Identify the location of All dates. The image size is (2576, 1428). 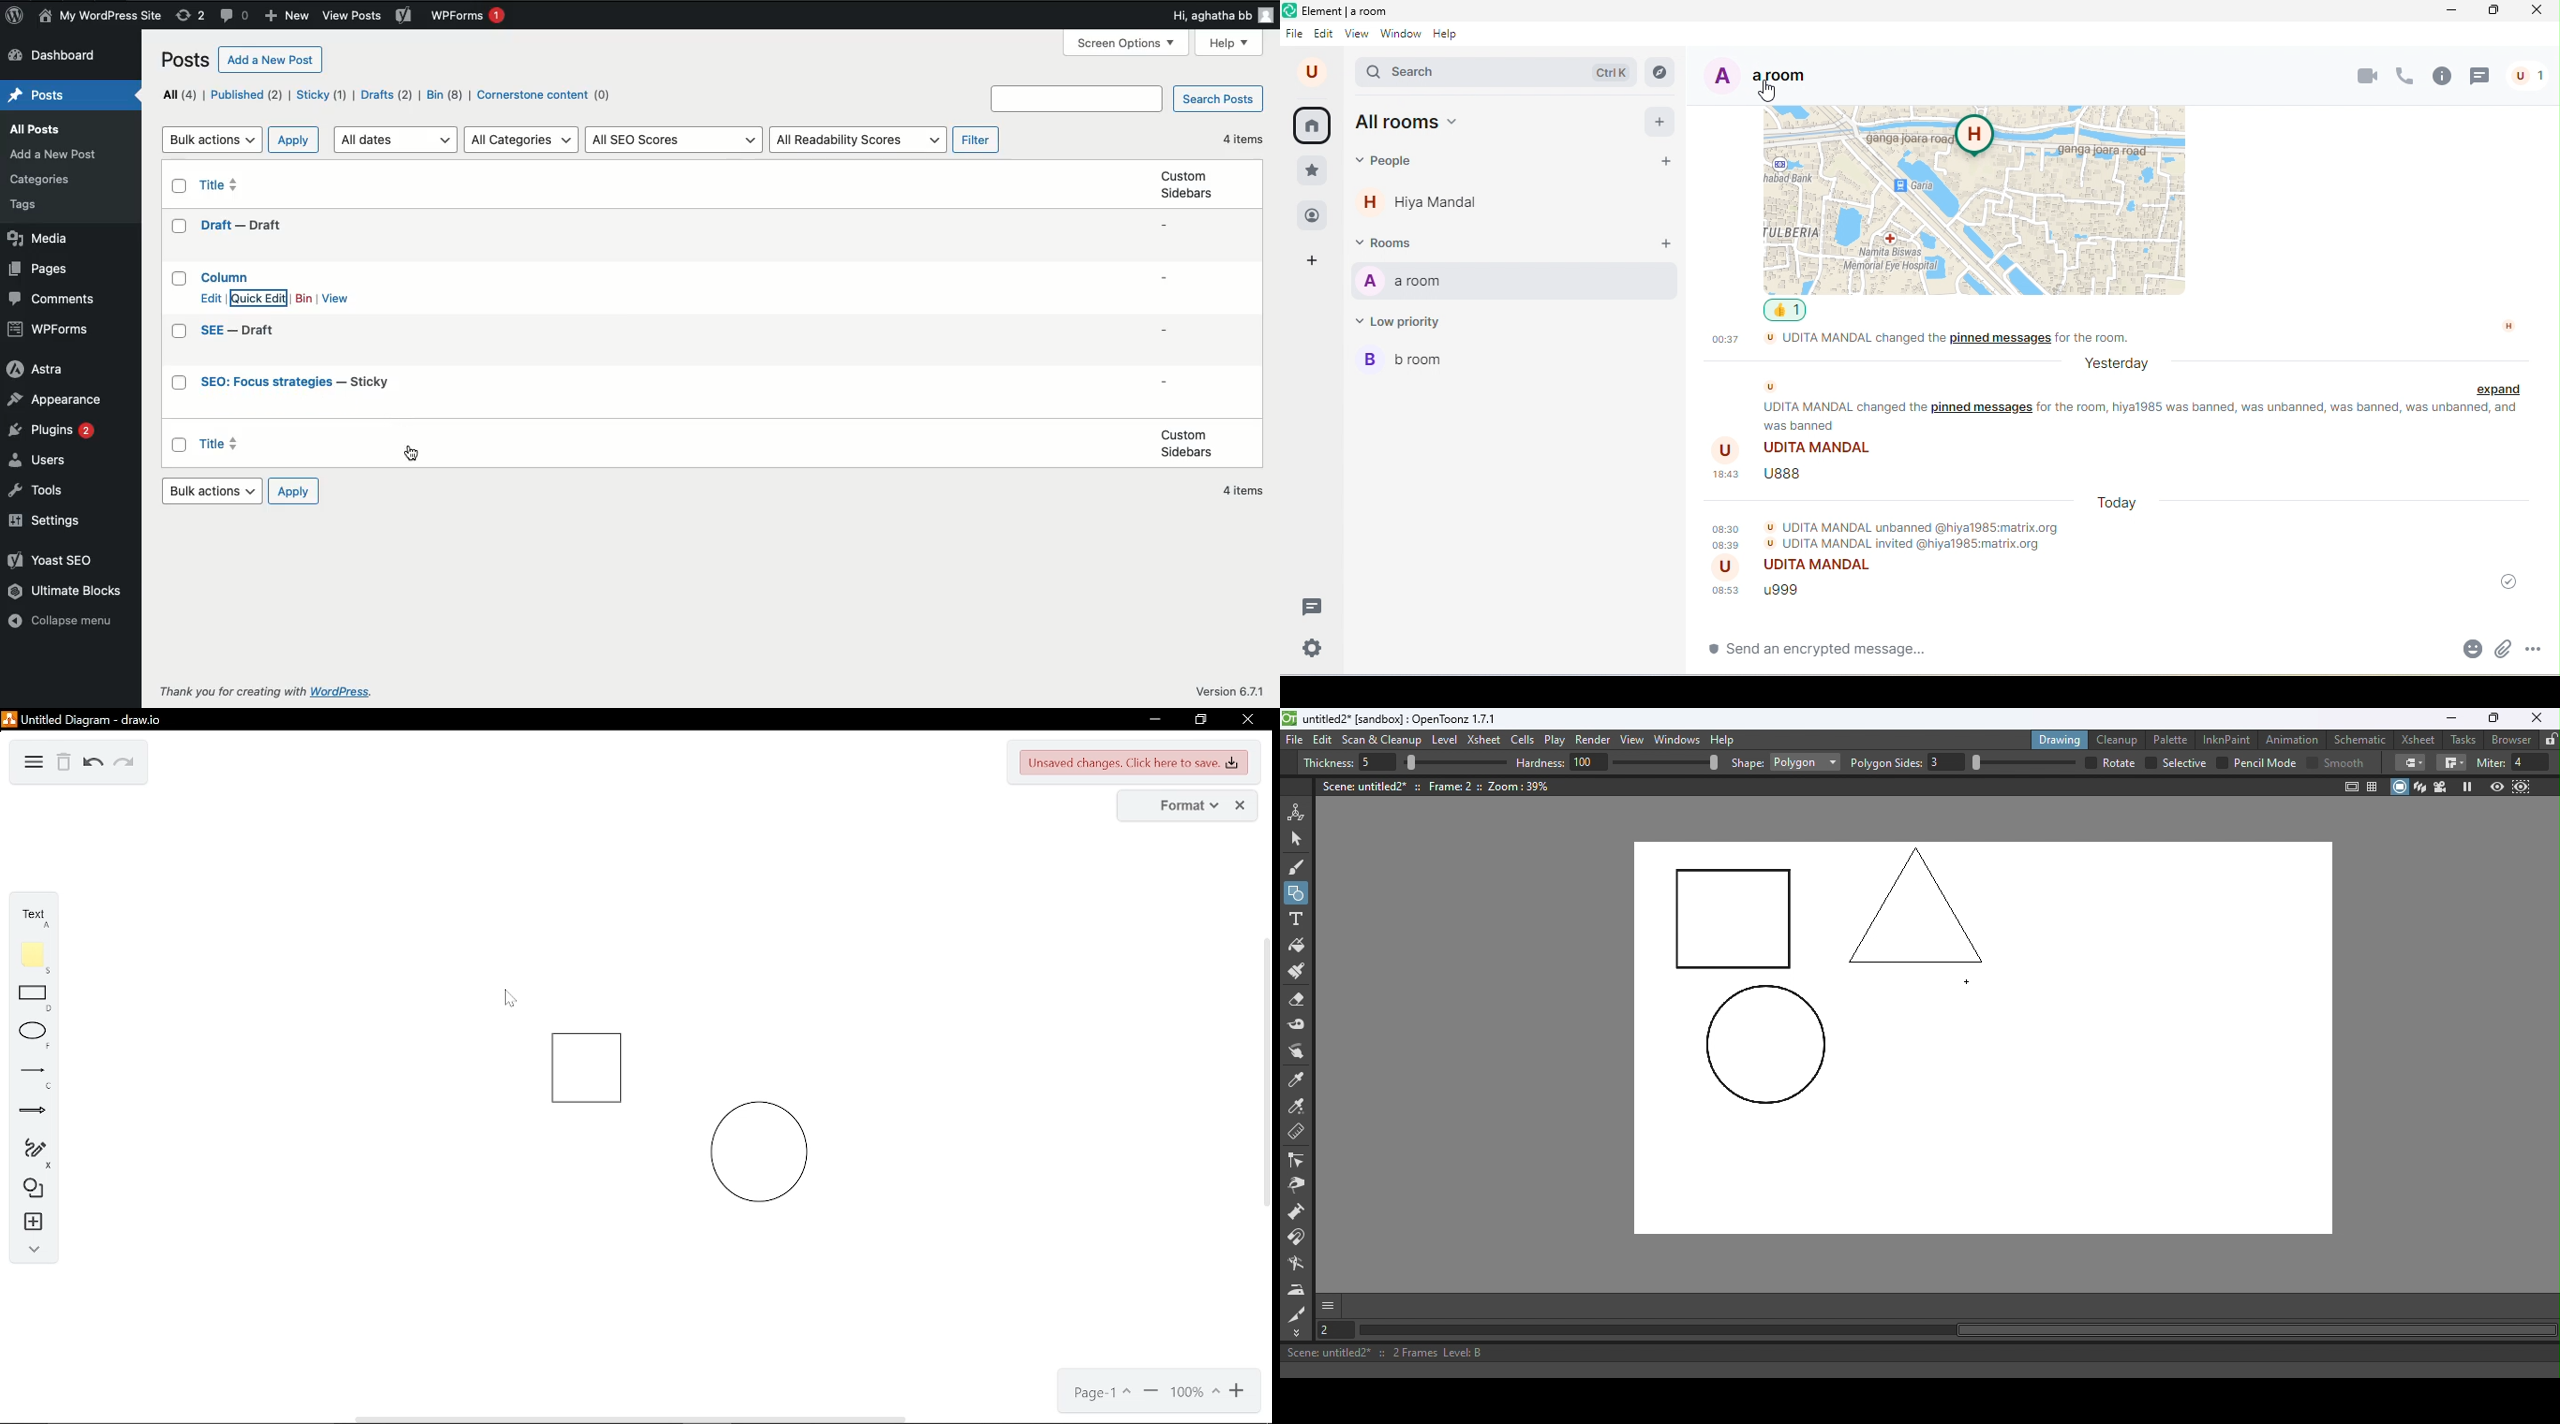
(398, 139).